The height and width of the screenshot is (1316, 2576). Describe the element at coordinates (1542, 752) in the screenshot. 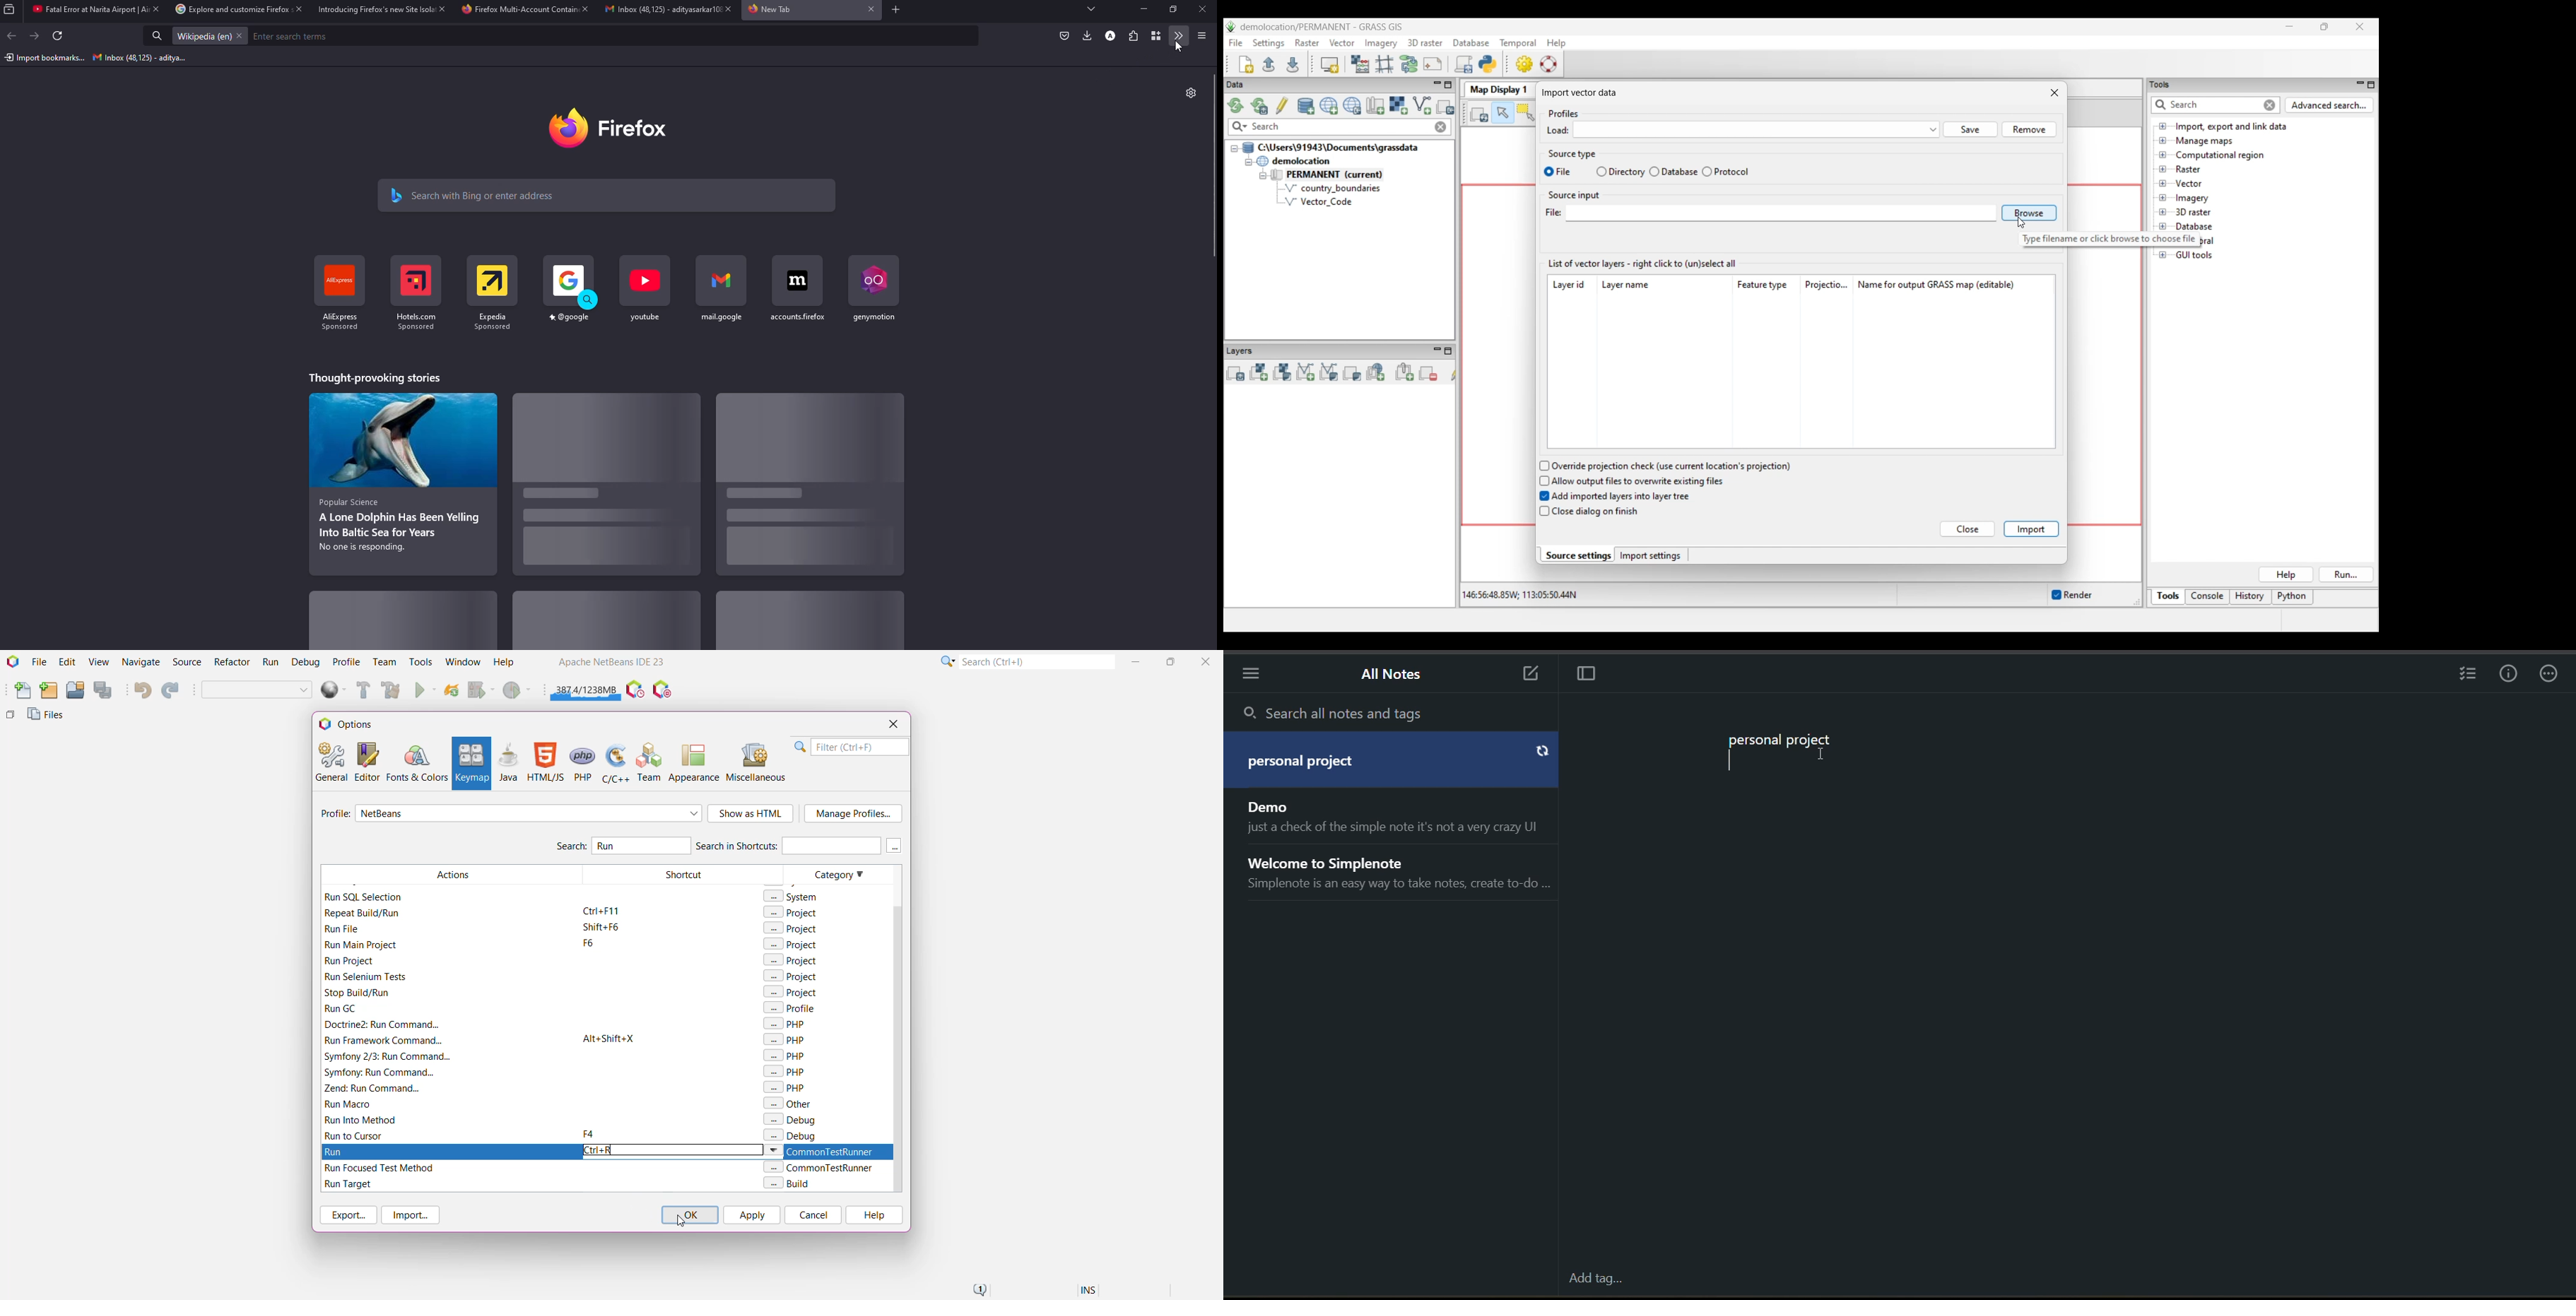

I see `sync button` at that location.